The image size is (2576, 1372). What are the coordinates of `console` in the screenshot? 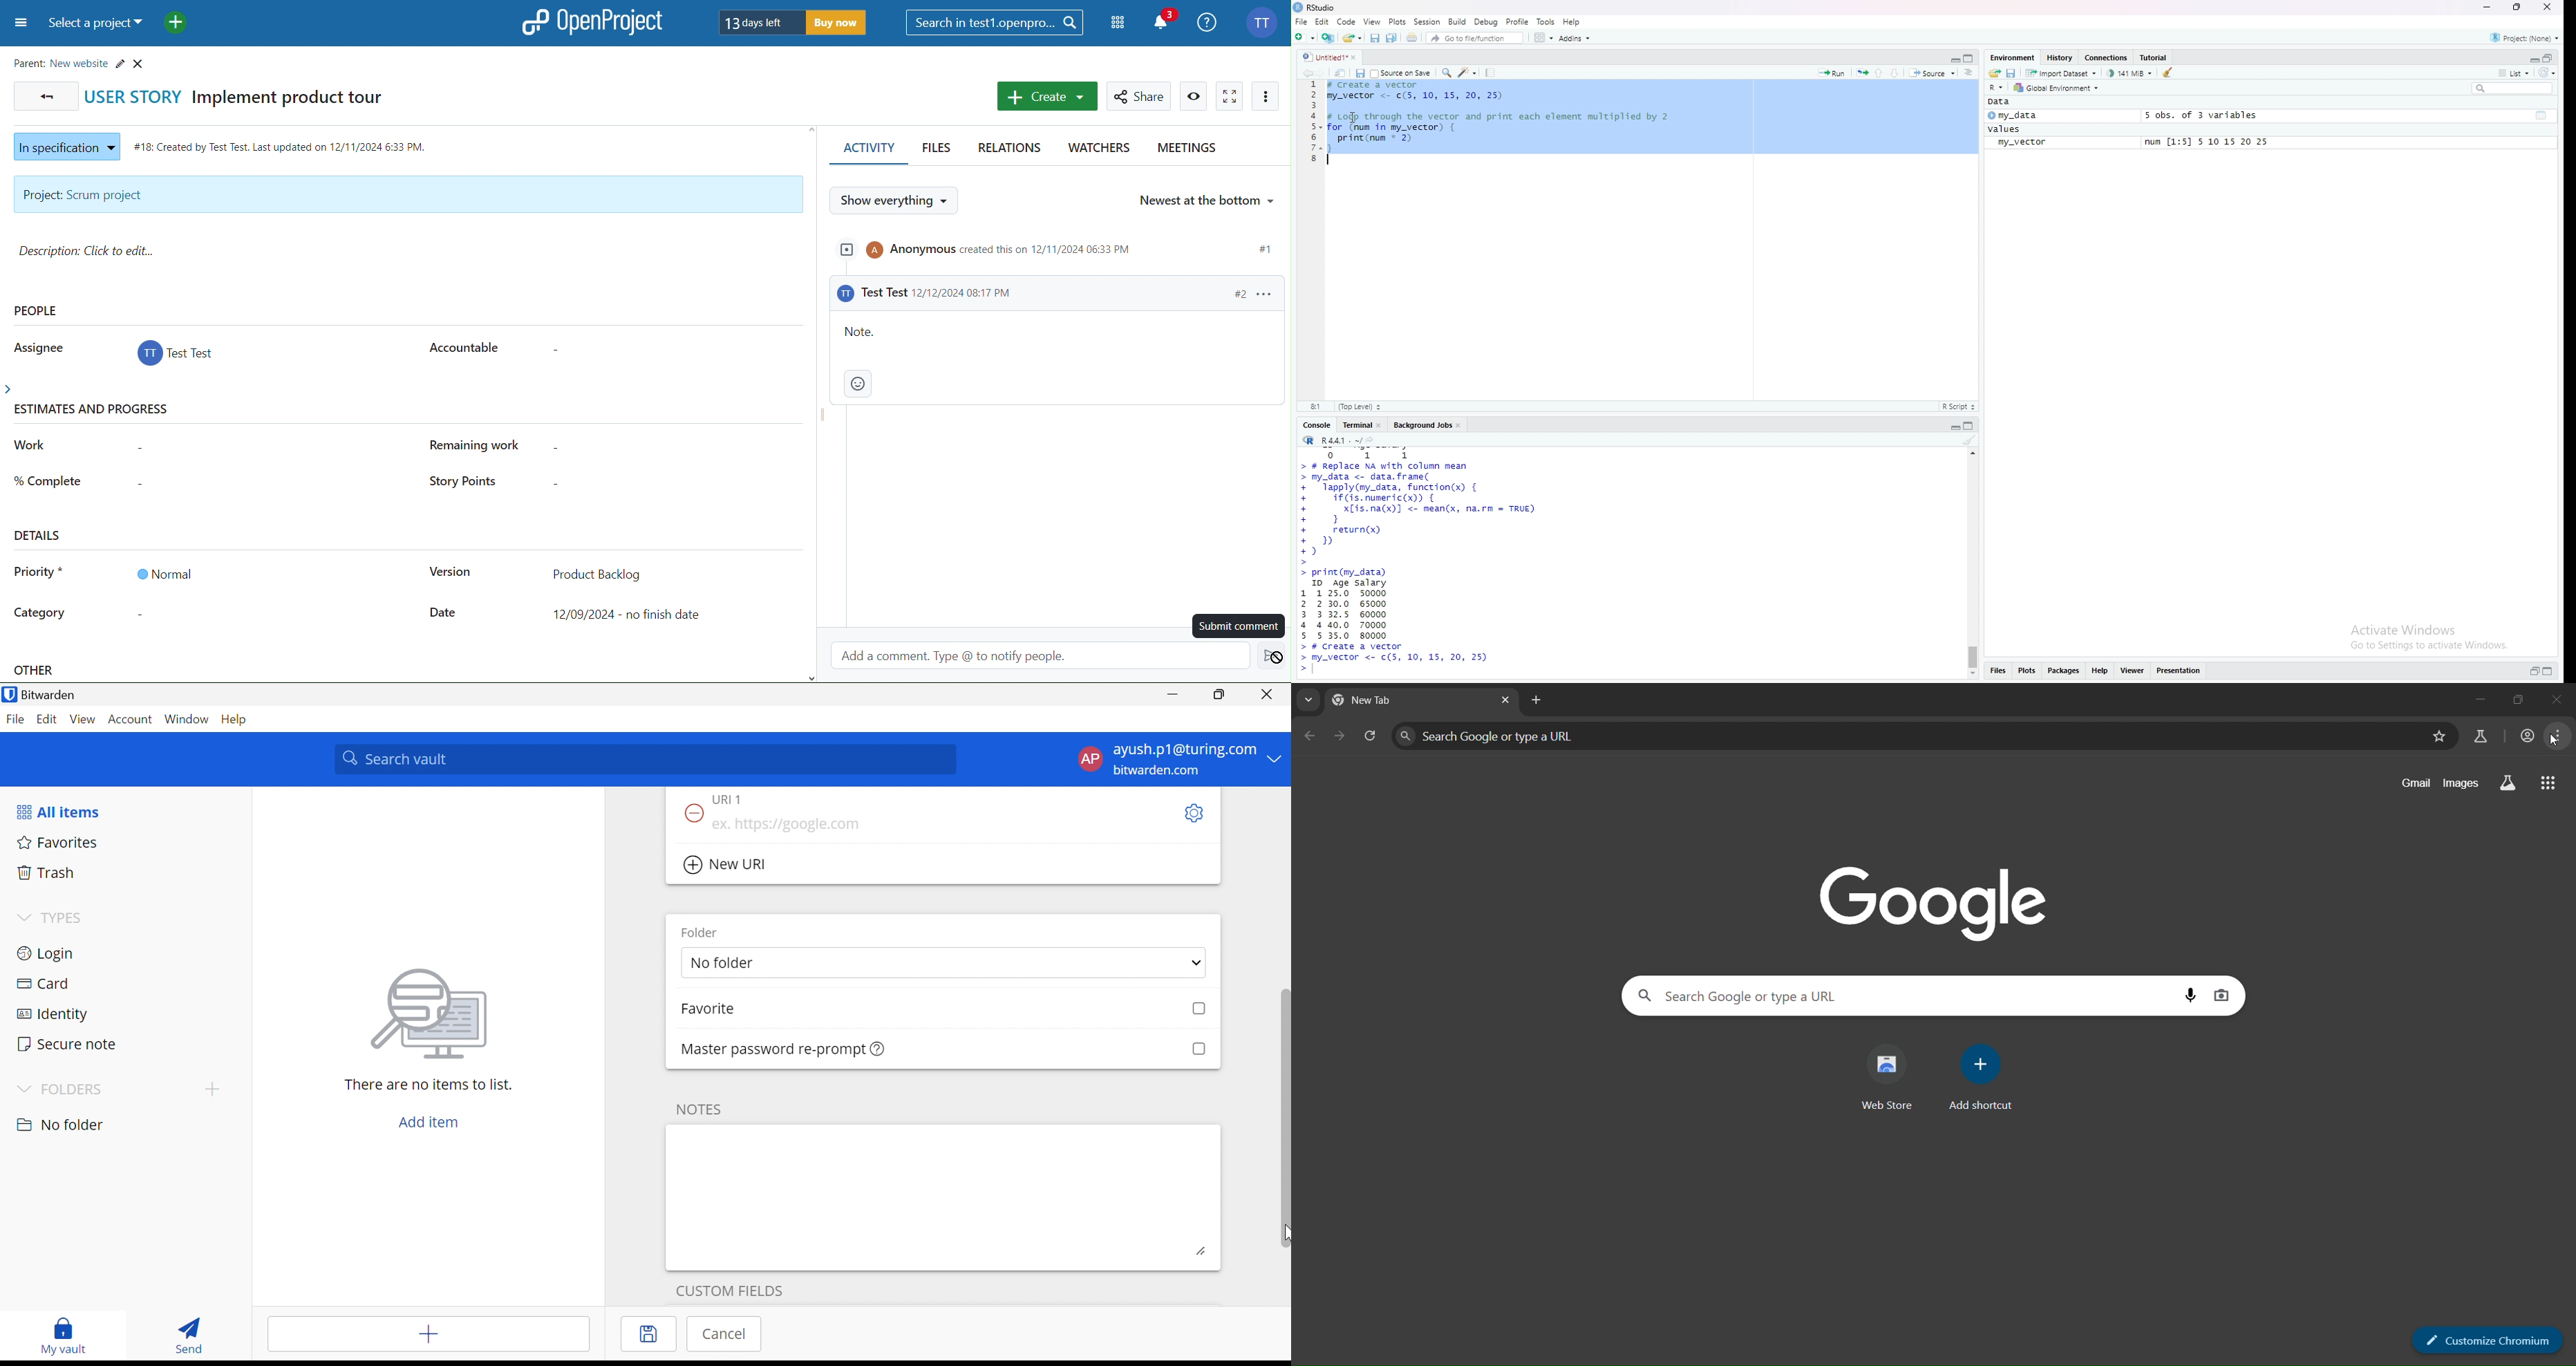 It's located at (1318, 425).